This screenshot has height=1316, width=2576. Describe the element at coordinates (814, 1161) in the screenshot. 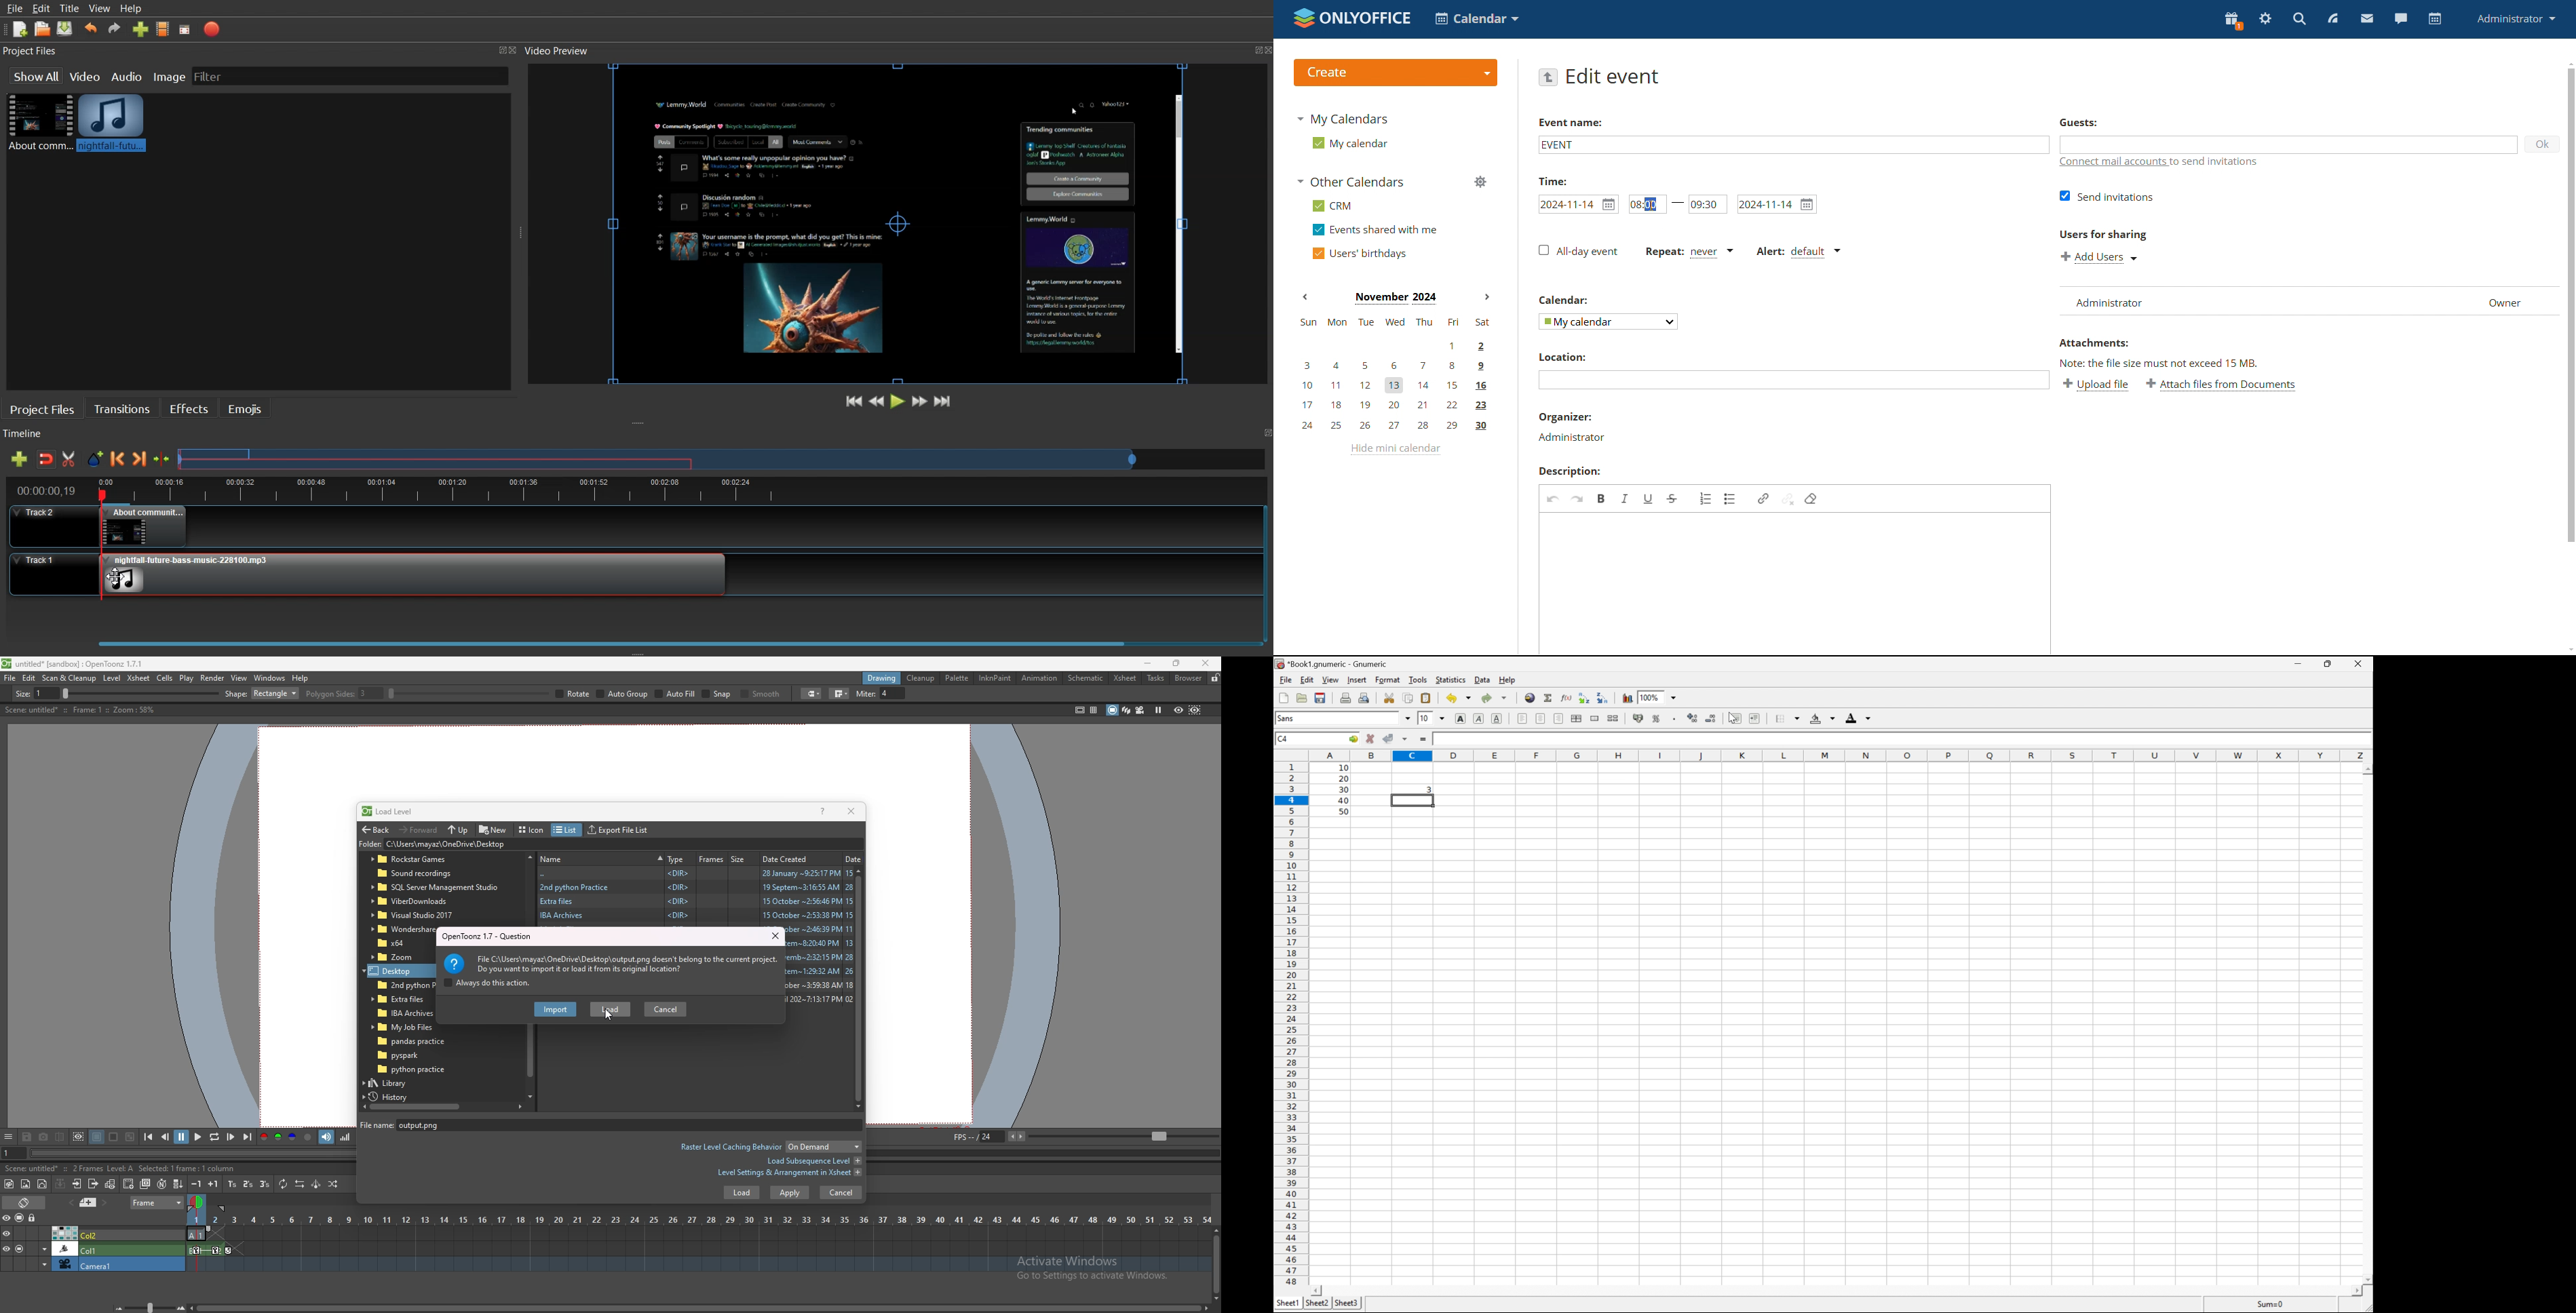

I see `load subsequence level` at that location.